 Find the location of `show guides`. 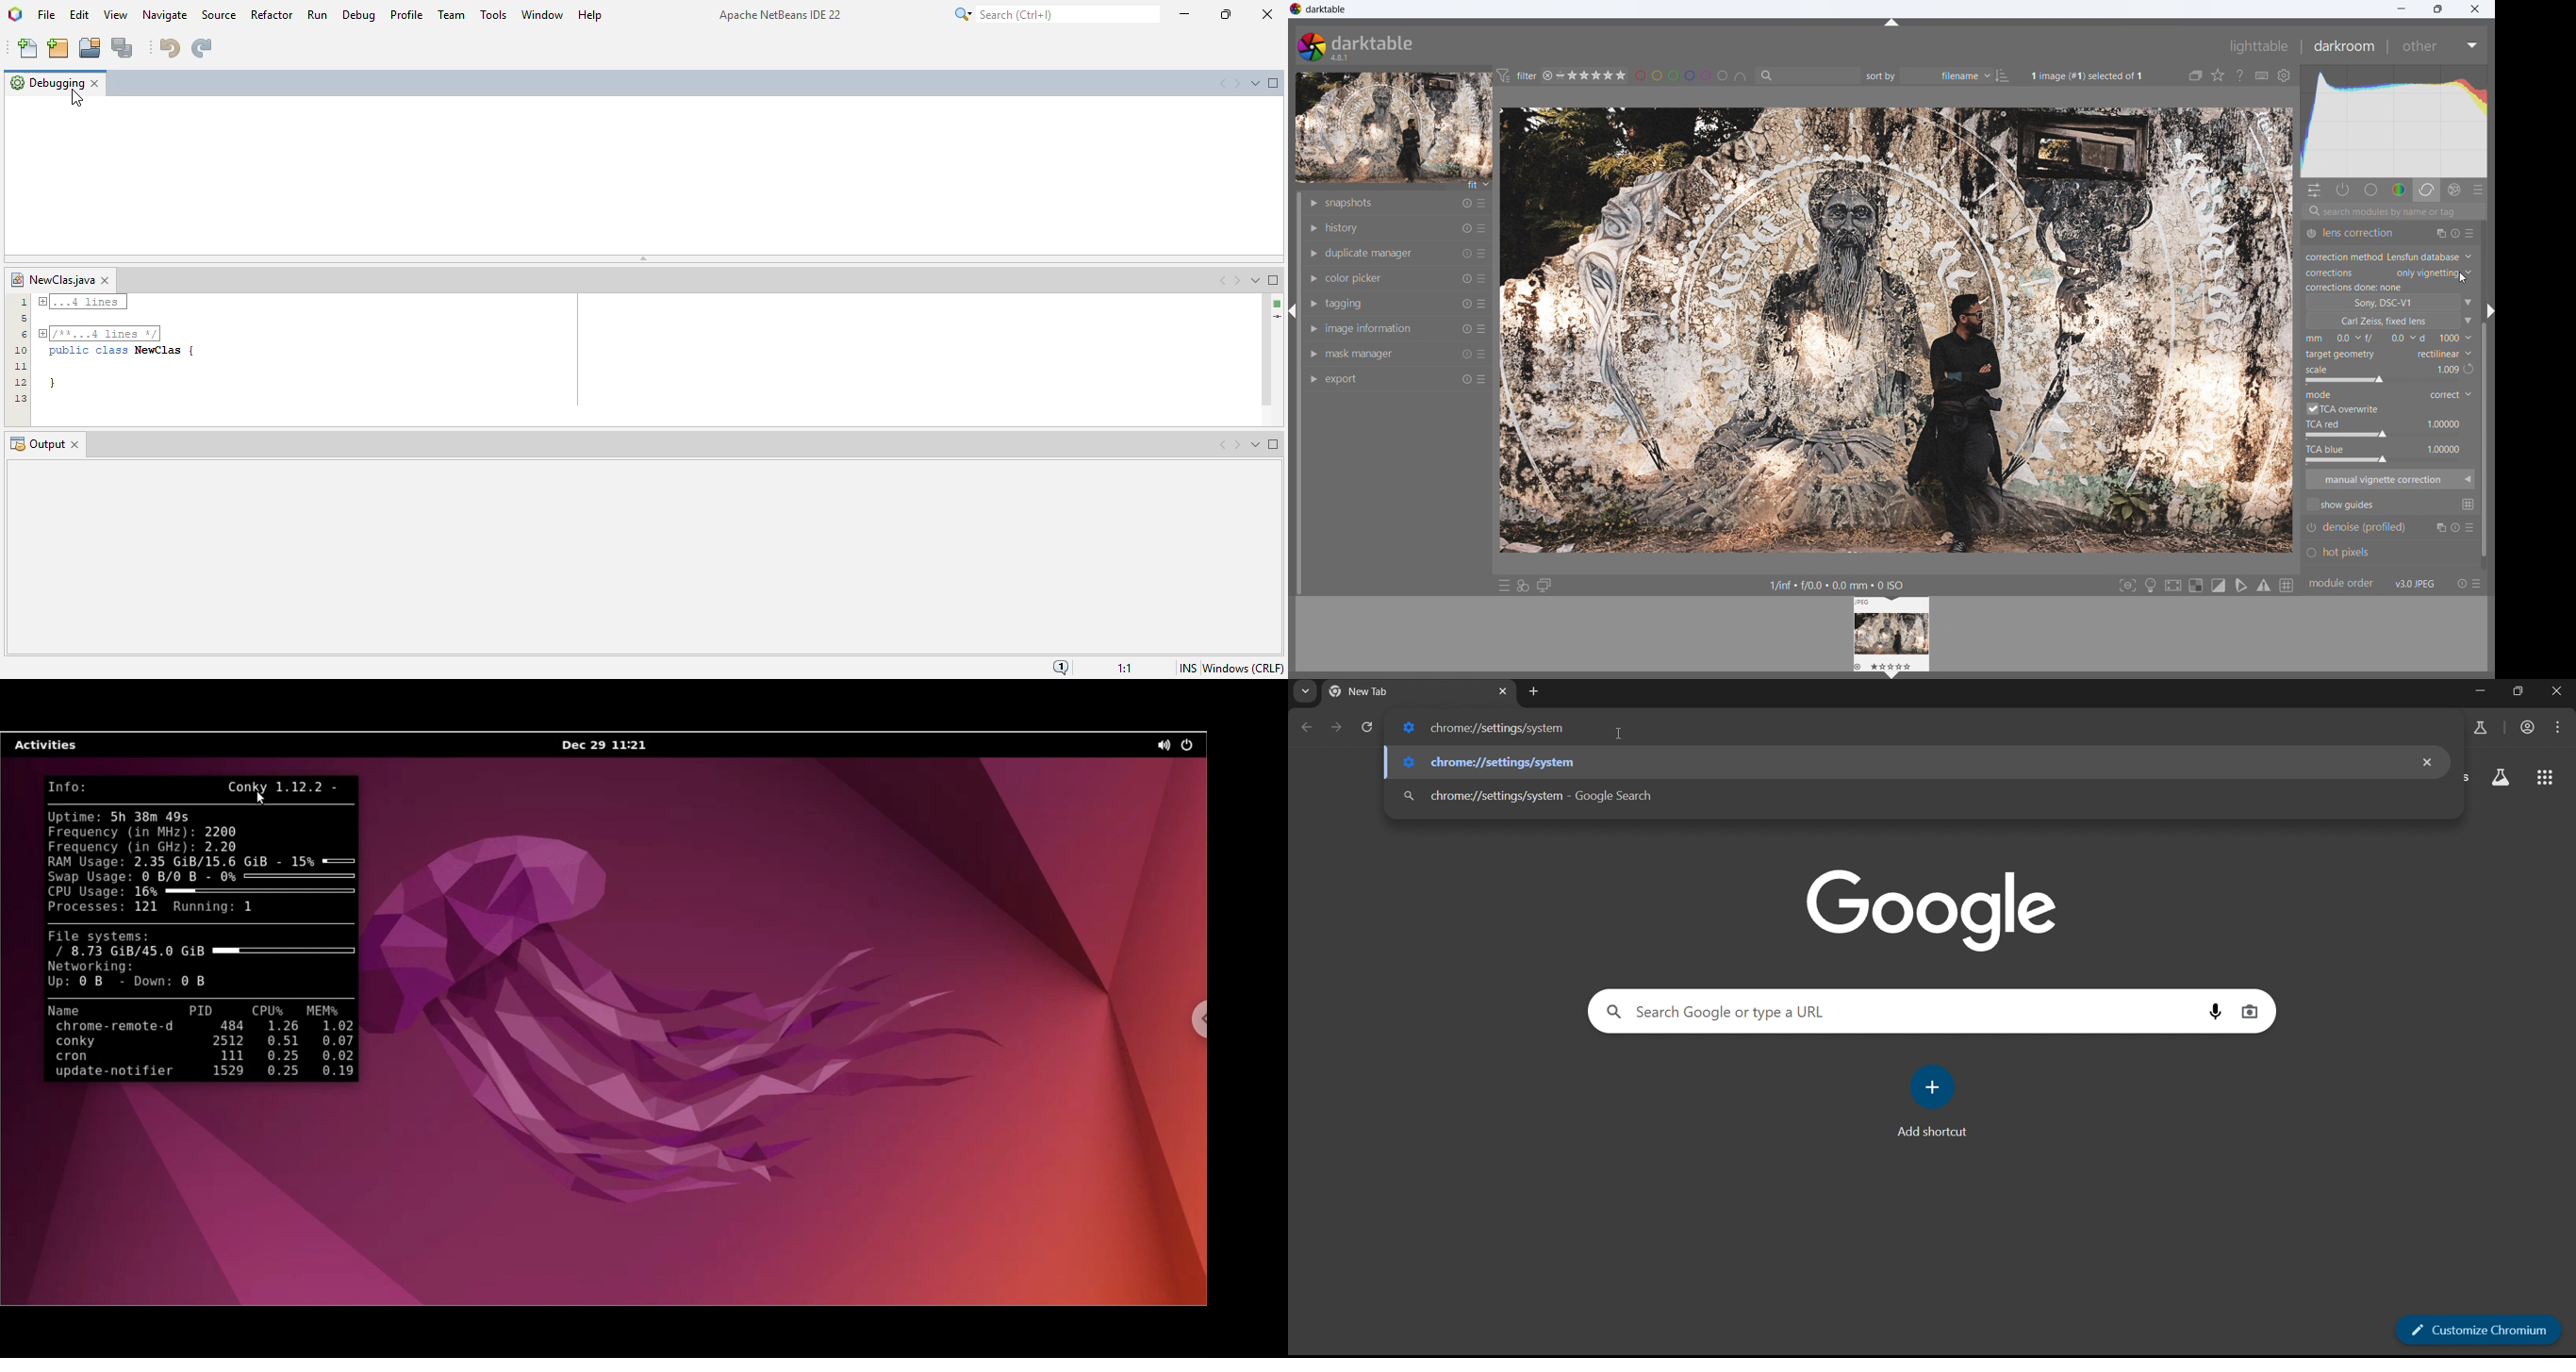

show guides is located at coordinates (2341, 505).